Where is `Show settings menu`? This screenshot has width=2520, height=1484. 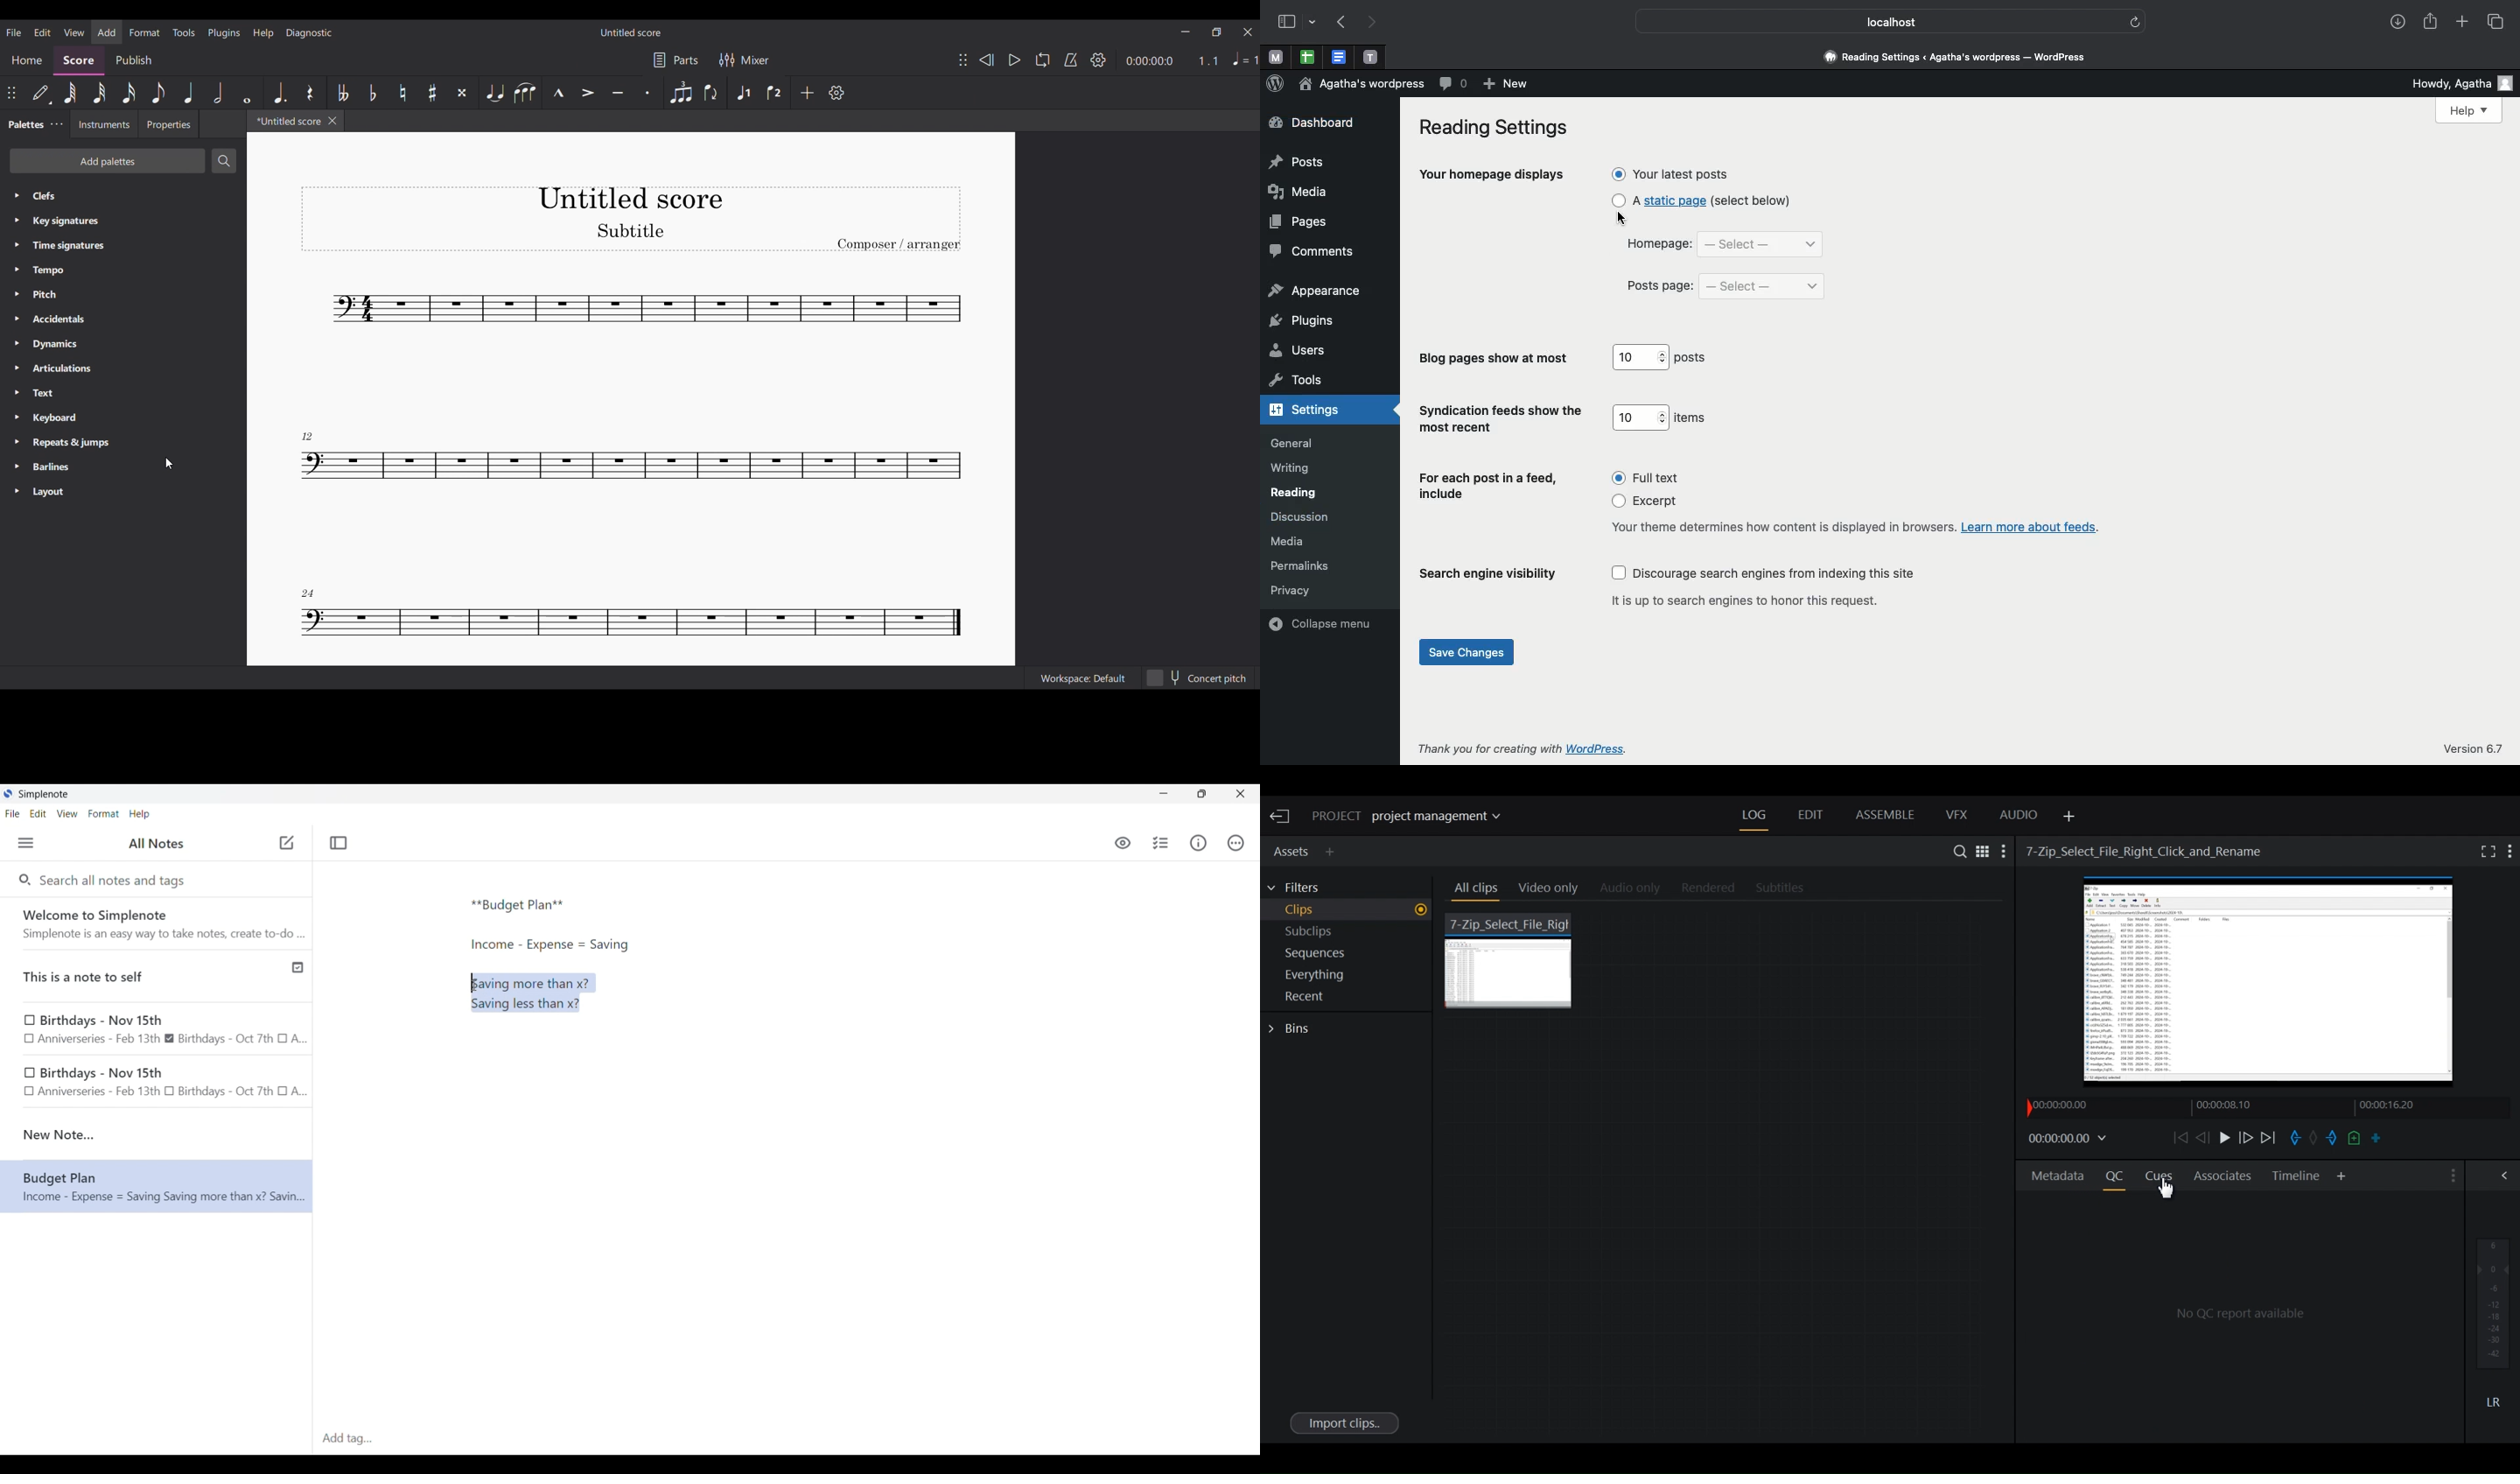
Show settings menu is located at coordinates (2005, 851).